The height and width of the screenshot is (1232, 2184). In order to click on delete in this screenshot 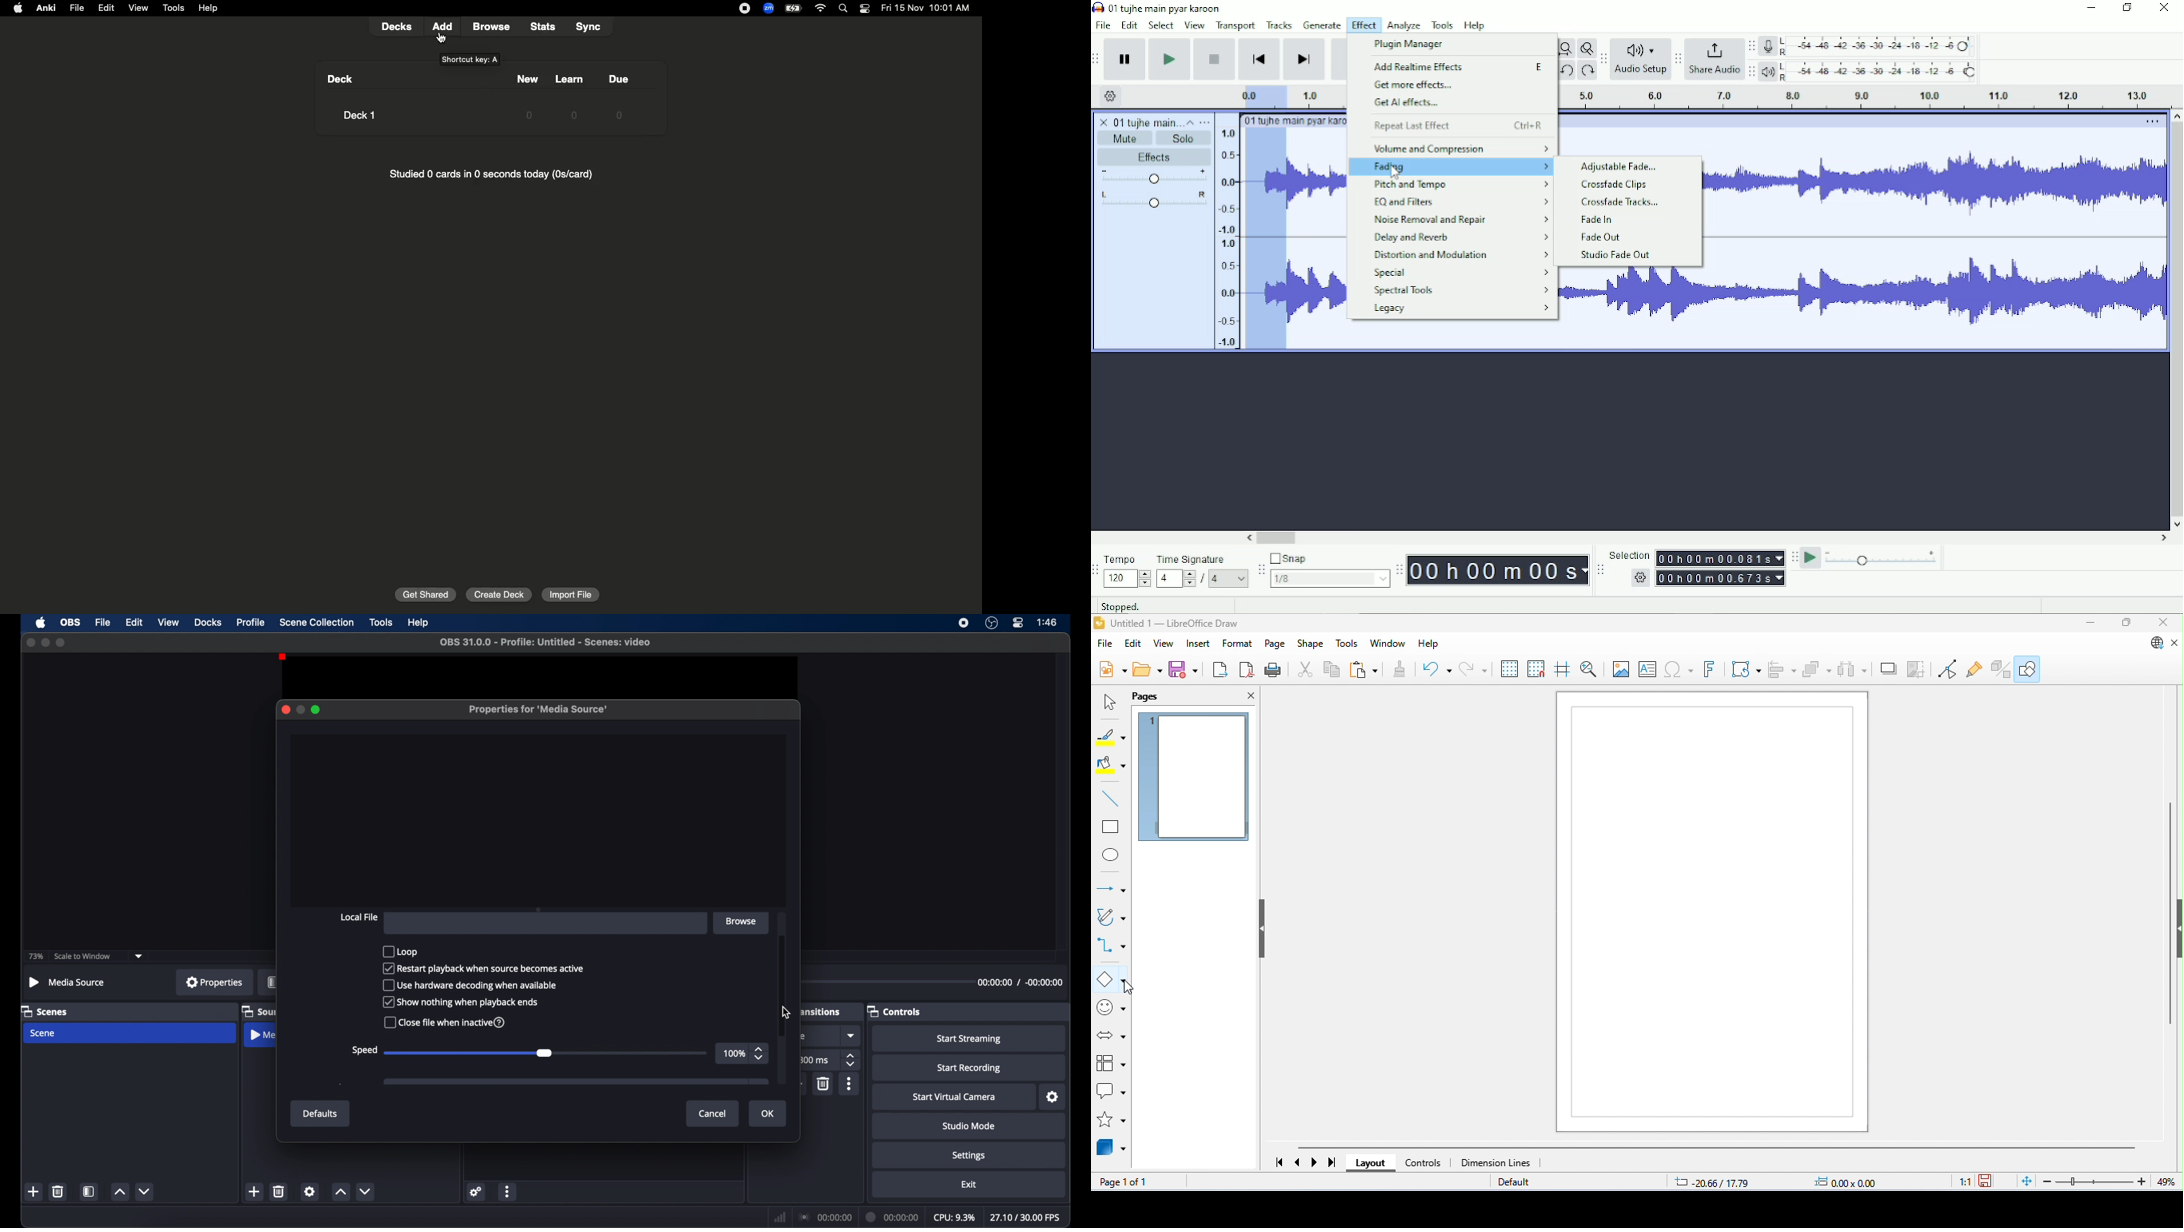, I will do `click(59, 1191)`.